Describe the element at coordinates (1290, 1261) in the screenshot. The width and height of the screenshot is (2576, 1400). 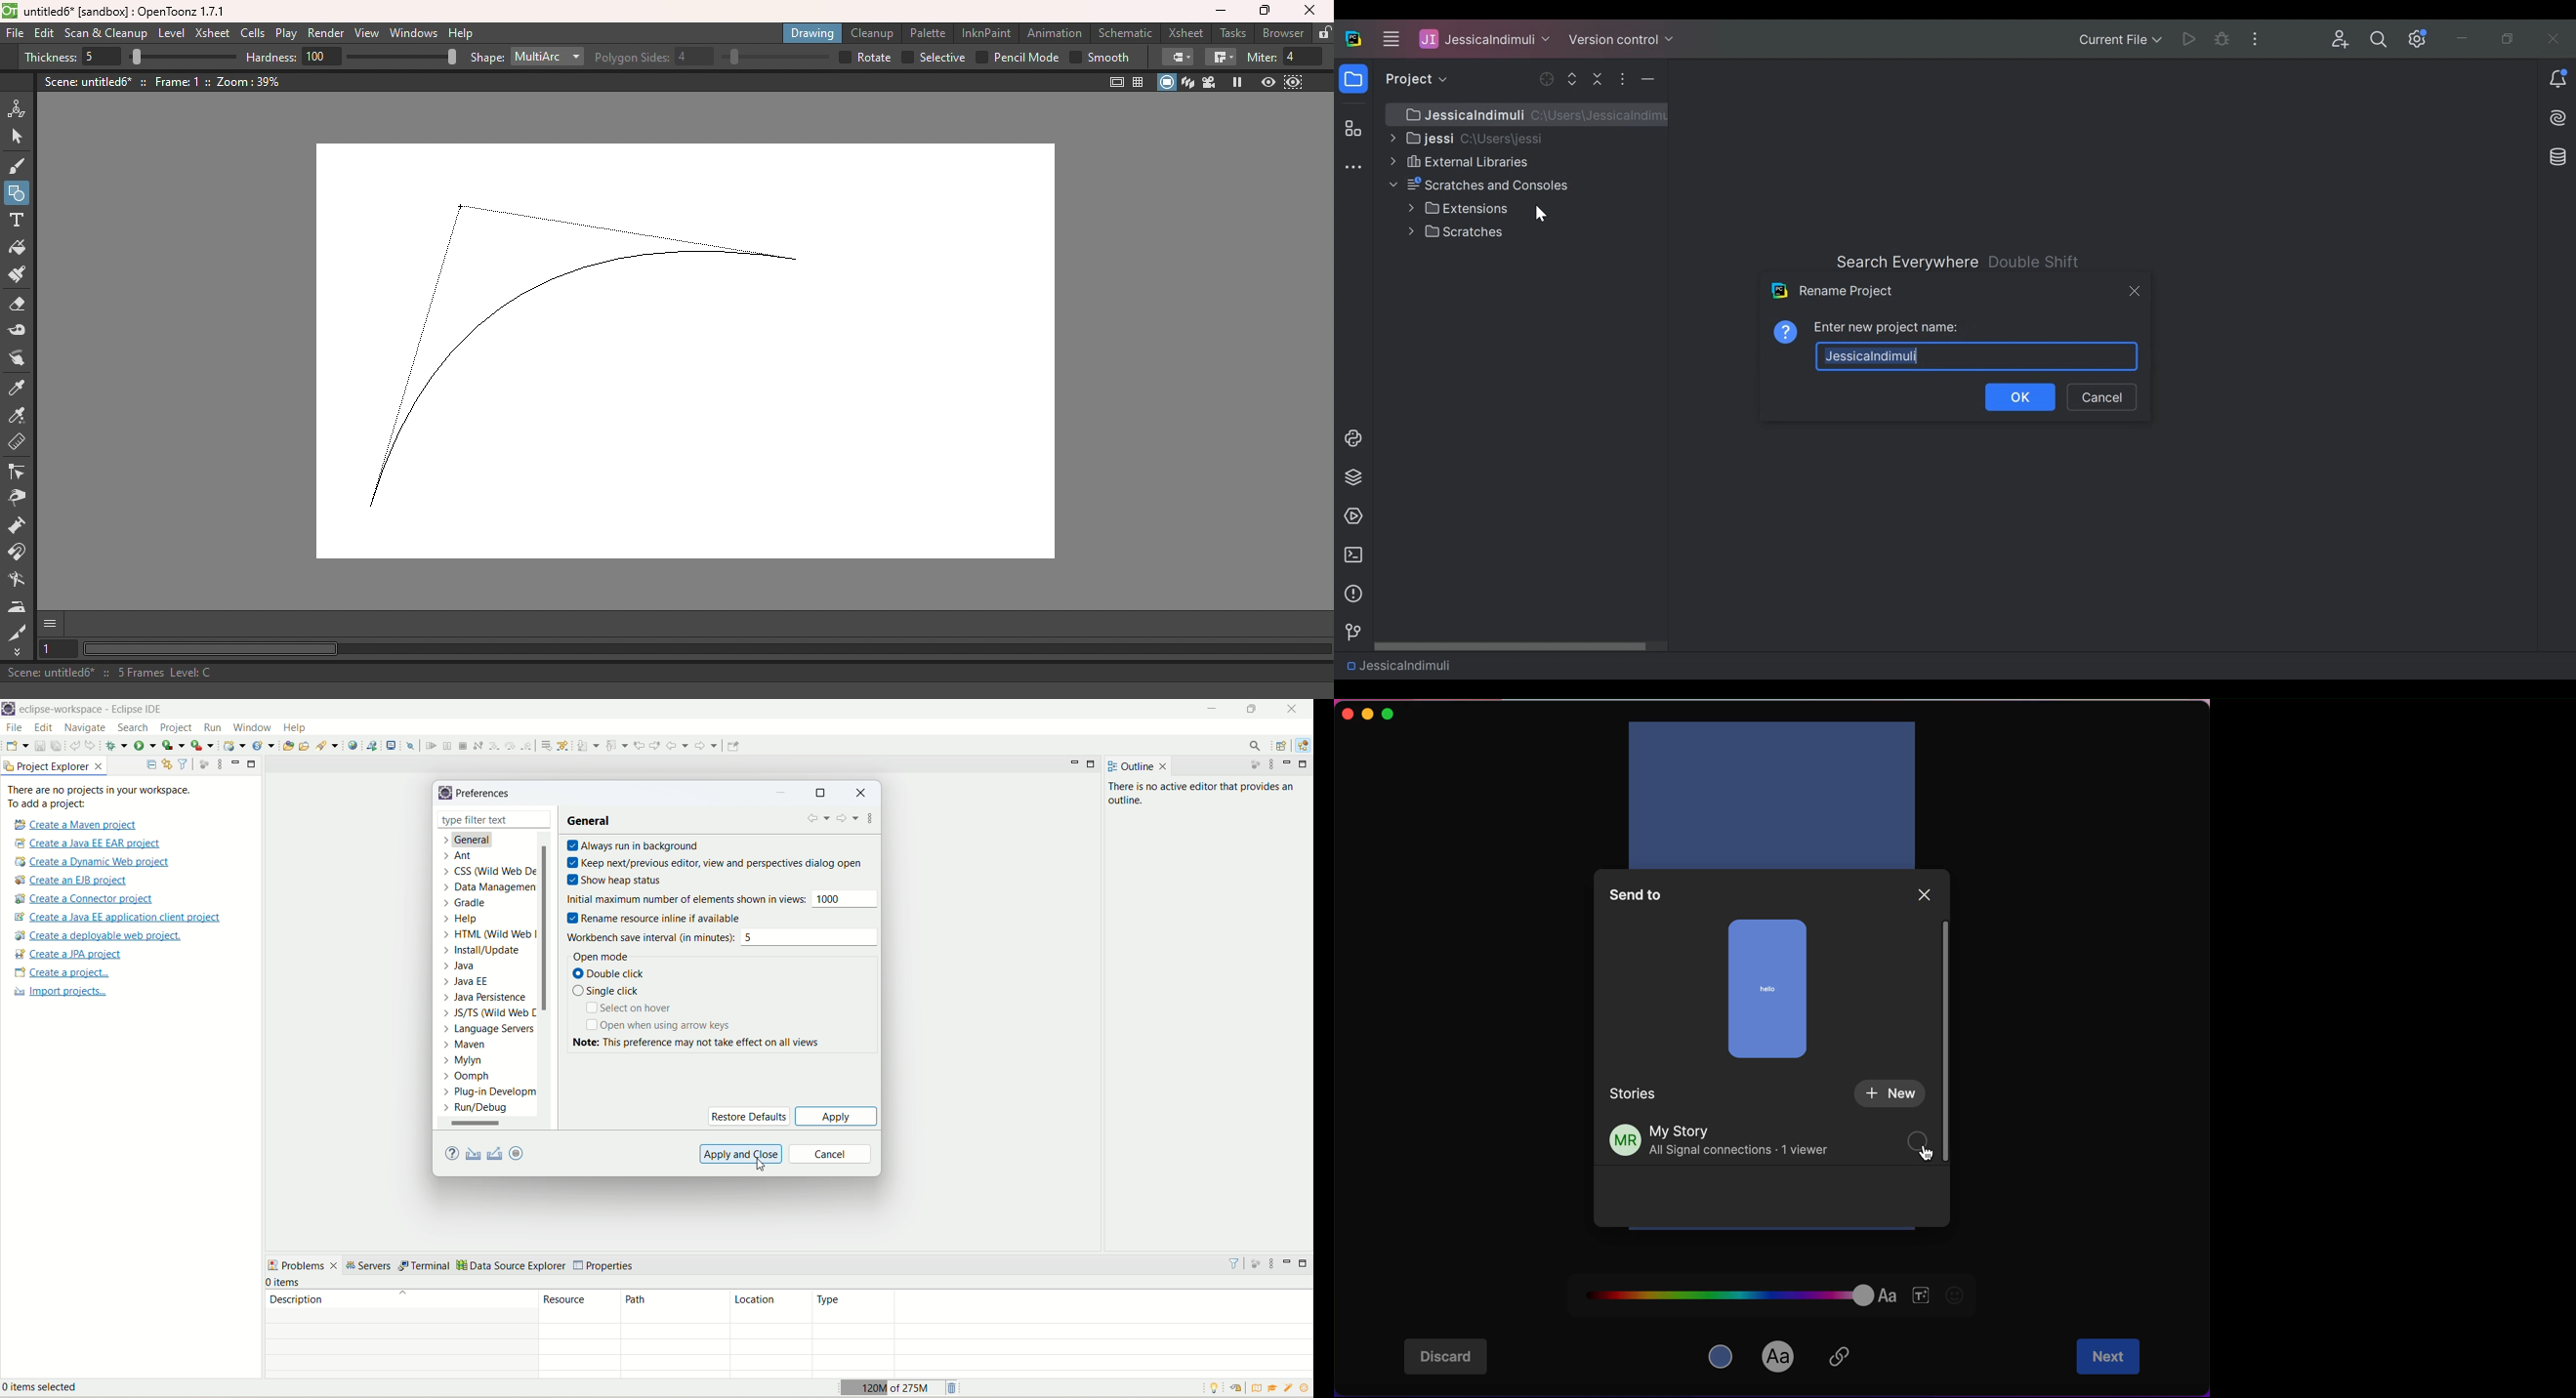
I see `minimize` at that location.